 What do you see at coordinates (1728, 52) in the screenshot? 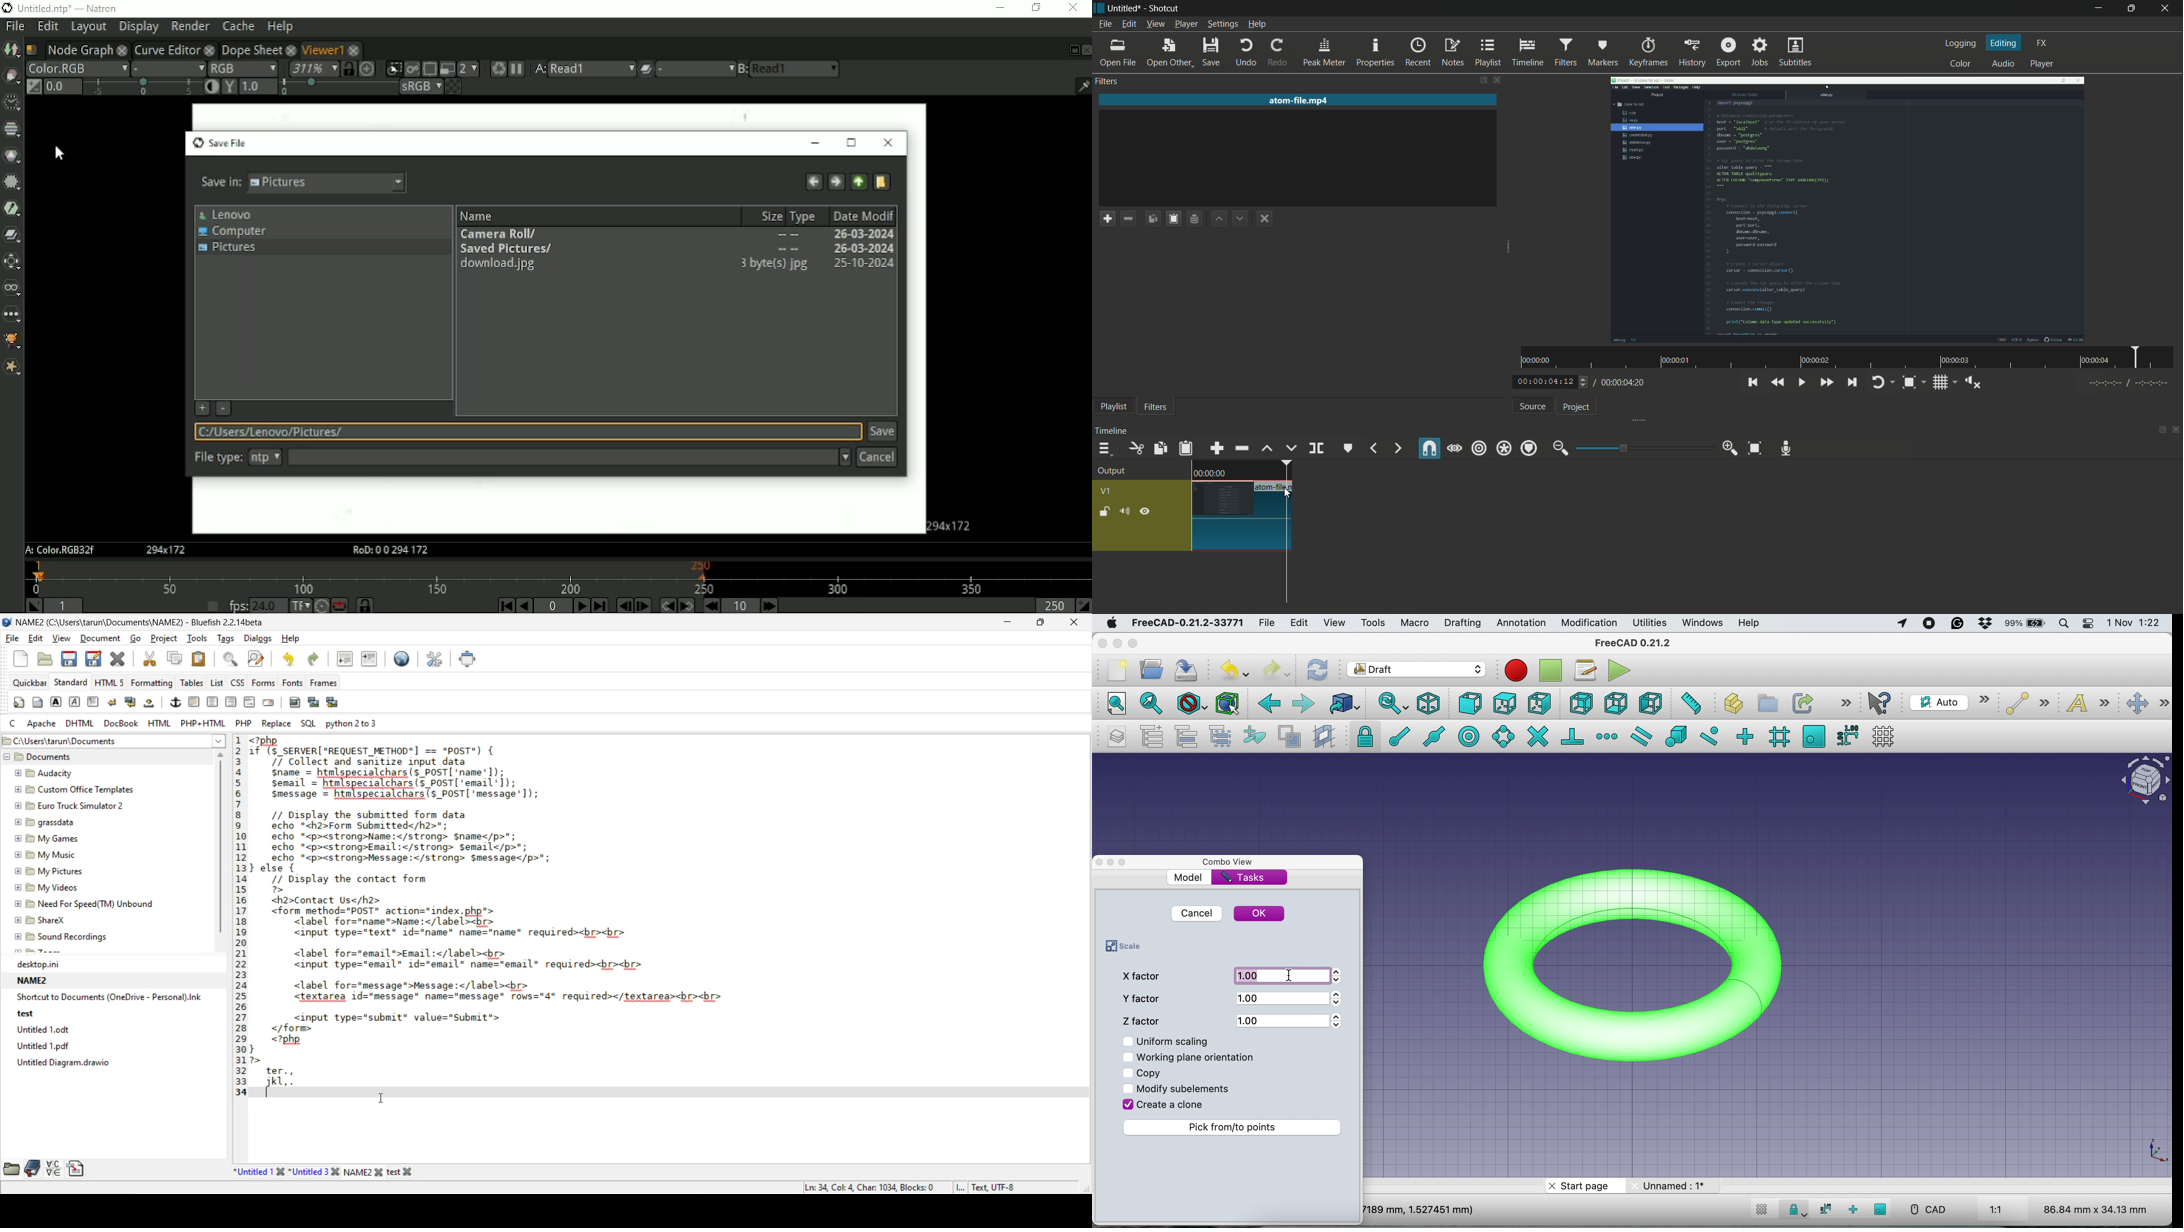
I see `export` at bounding box center [1728, 52].